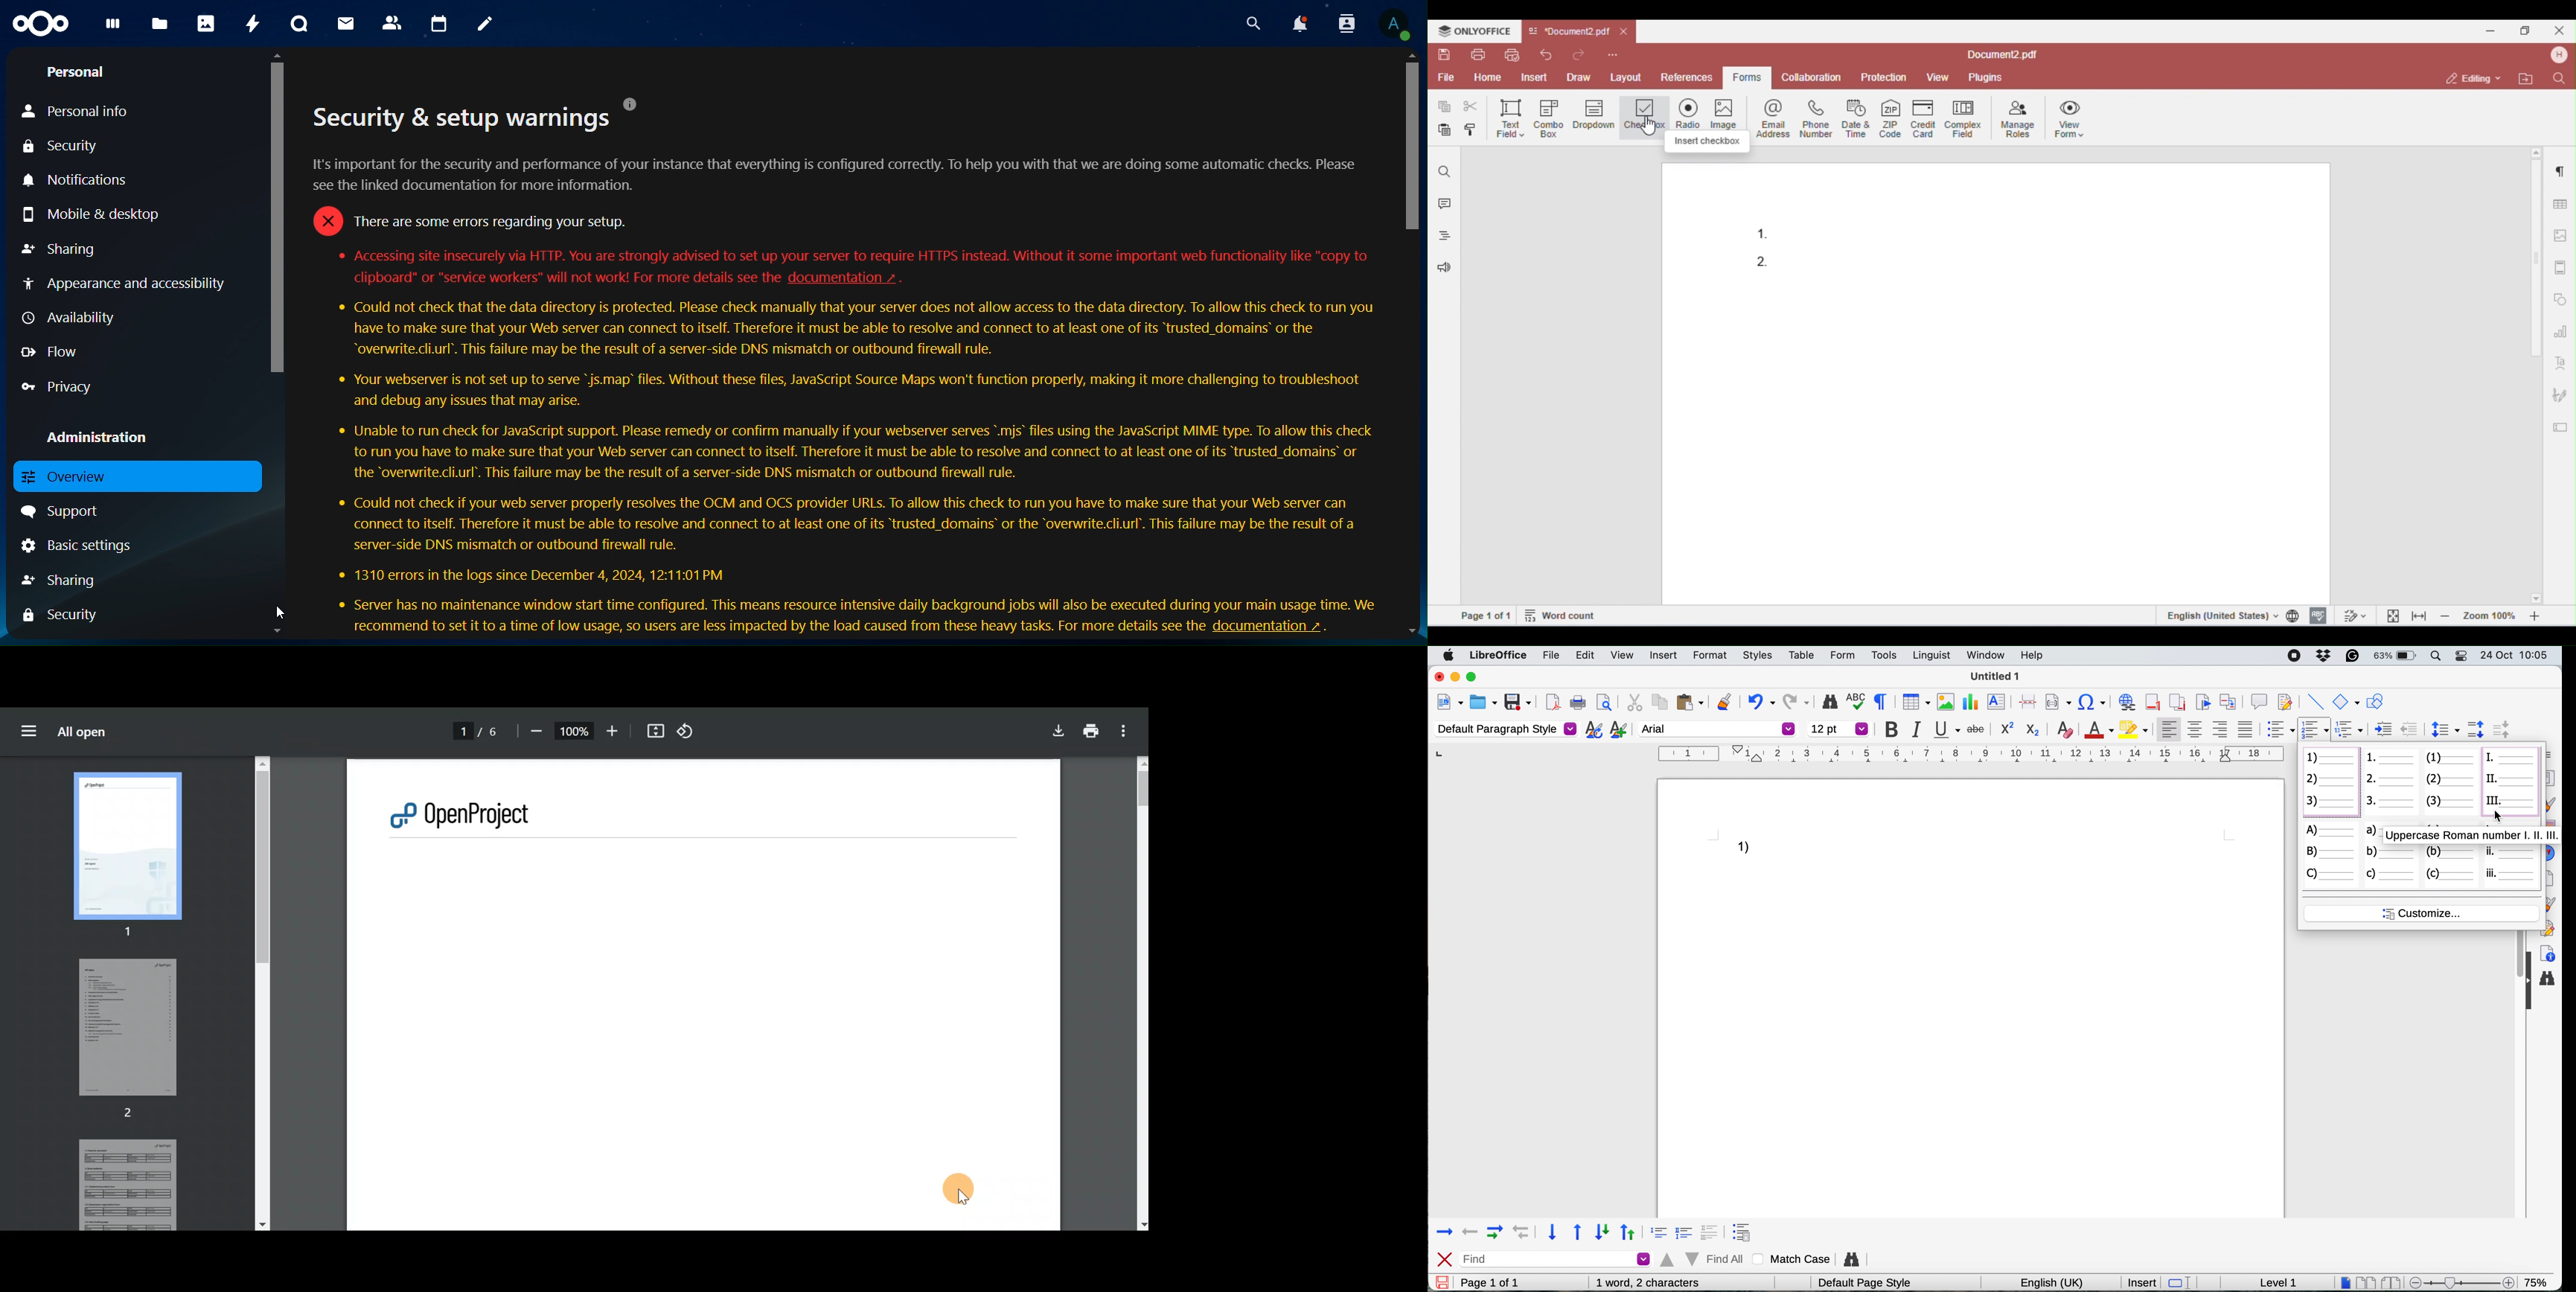 The width and height of the screenshot is (2576, 1316). Describe the element at coordinates (280, 612) in the screenshot. I see `cursor` at that location.